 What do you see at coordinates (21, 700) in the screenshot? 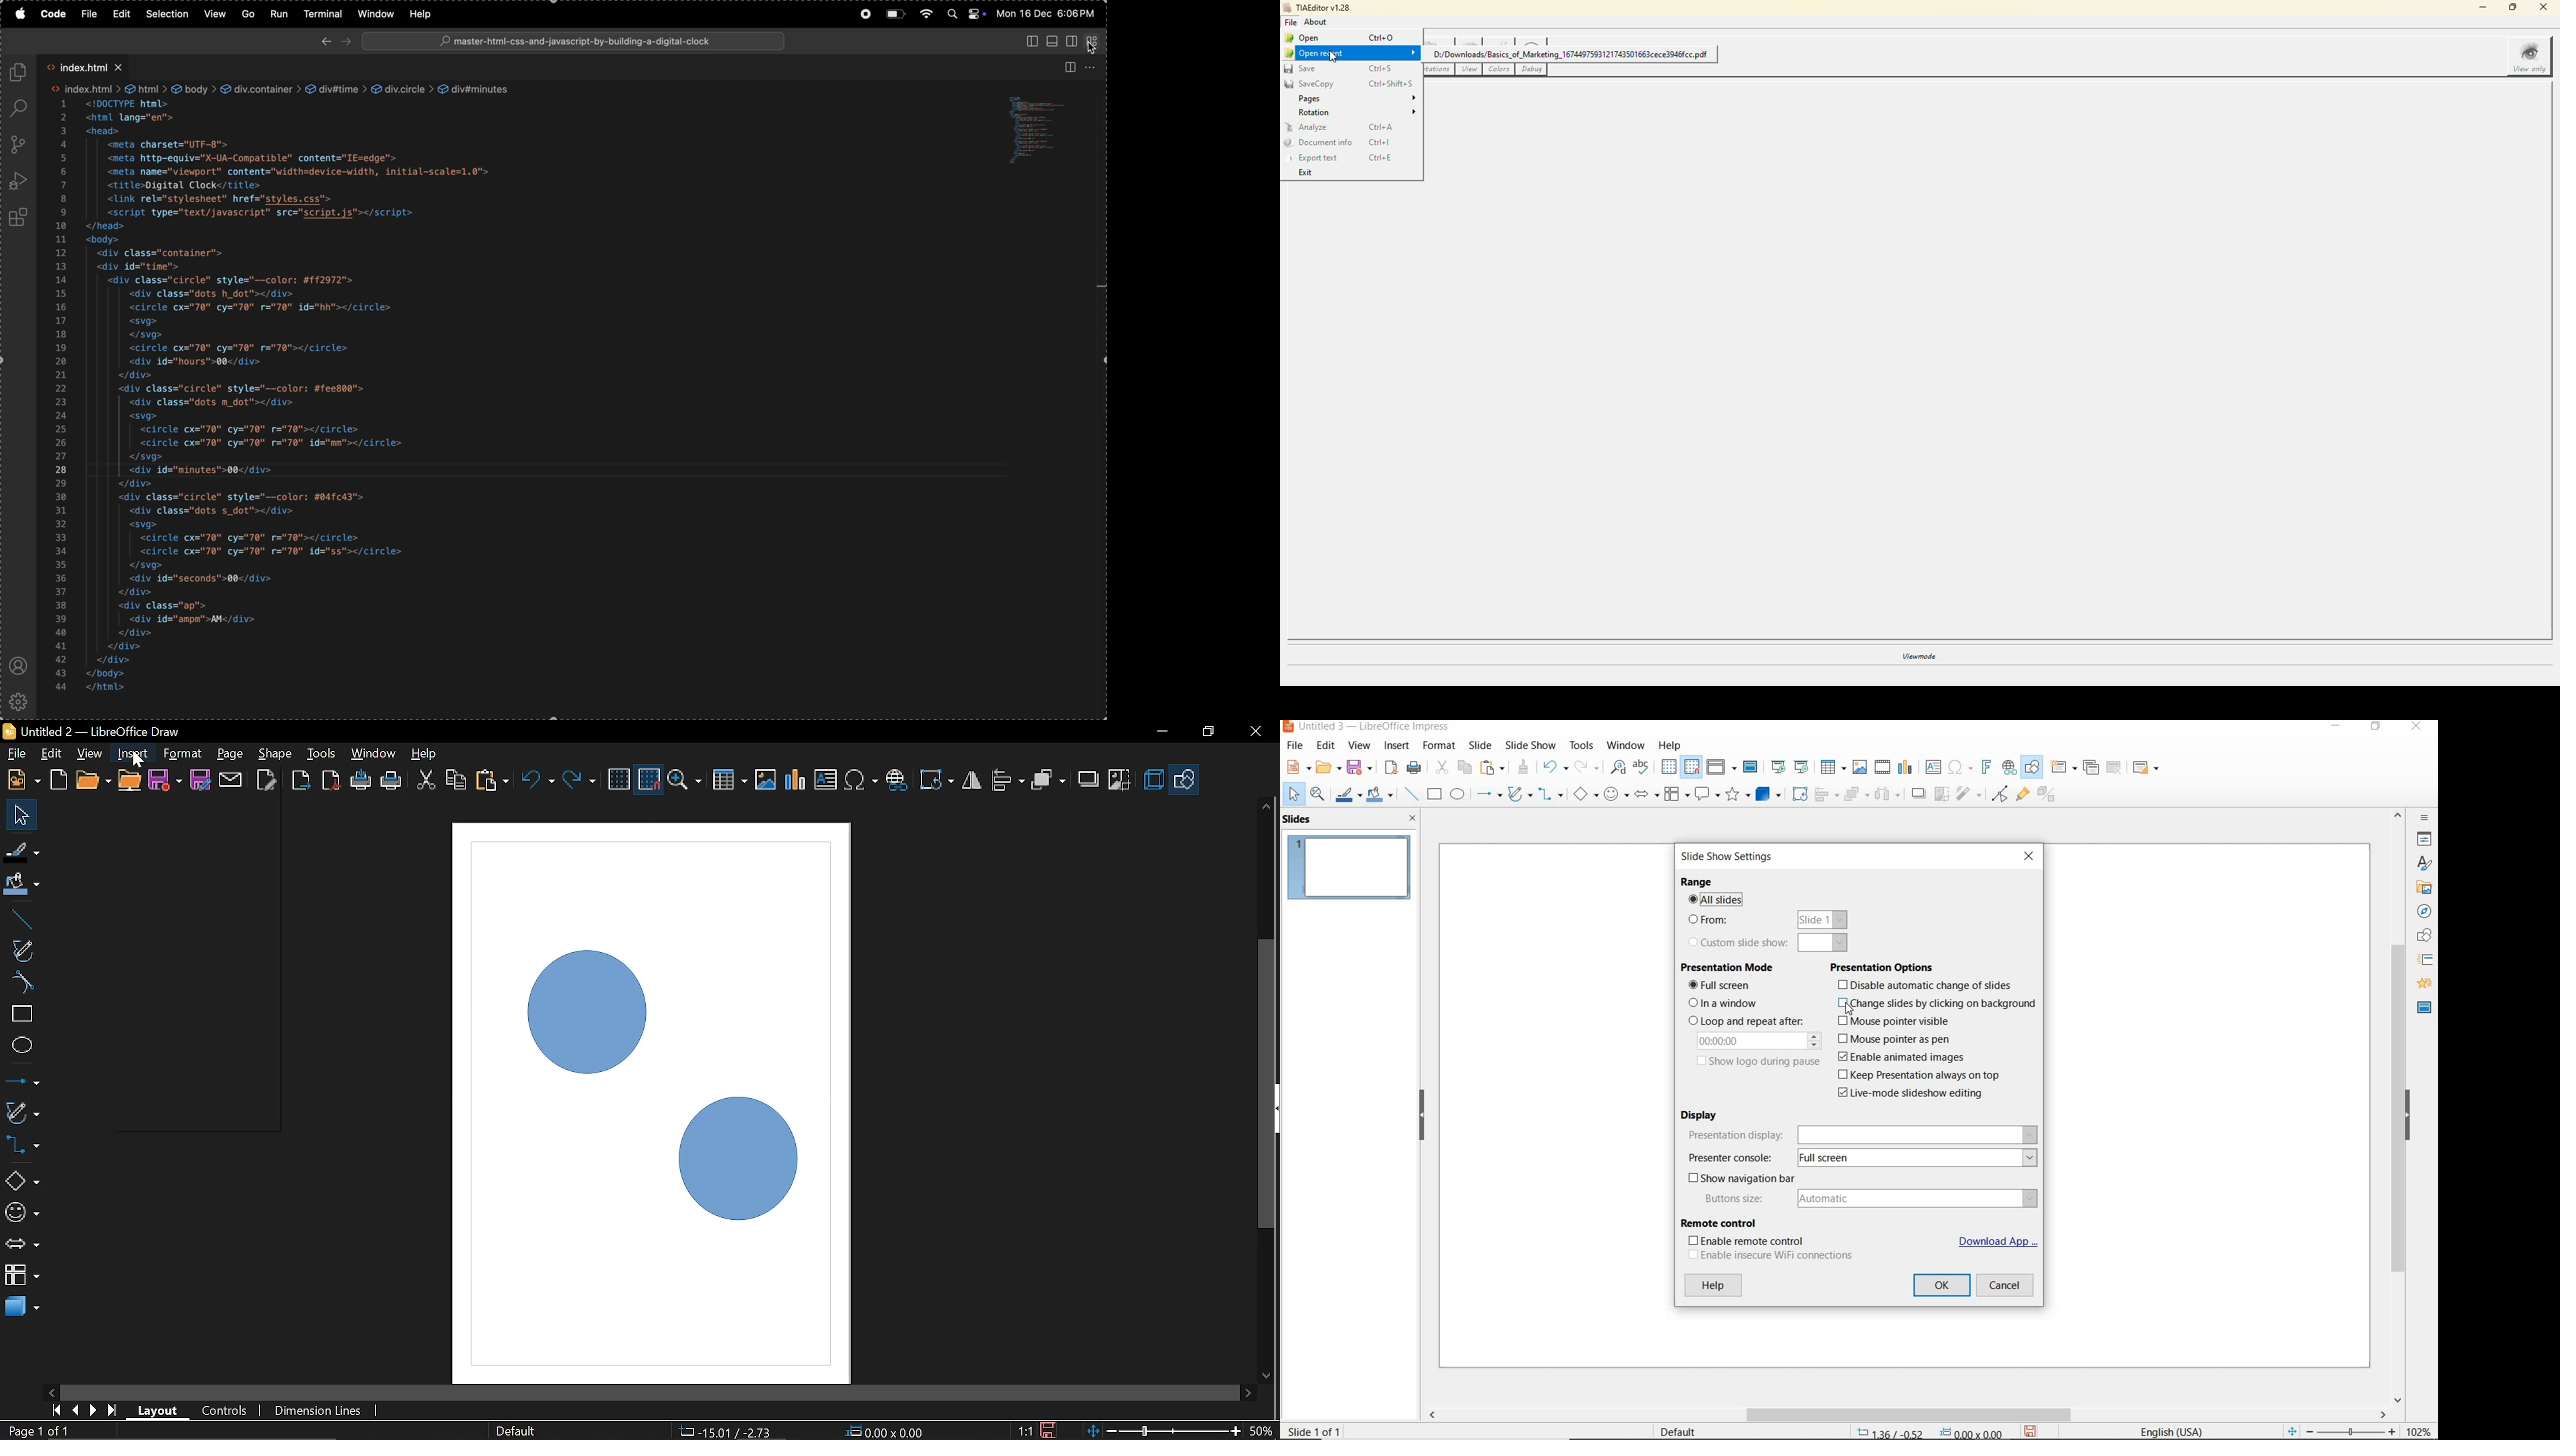
I see `settings` at bounding box center [21, 700].